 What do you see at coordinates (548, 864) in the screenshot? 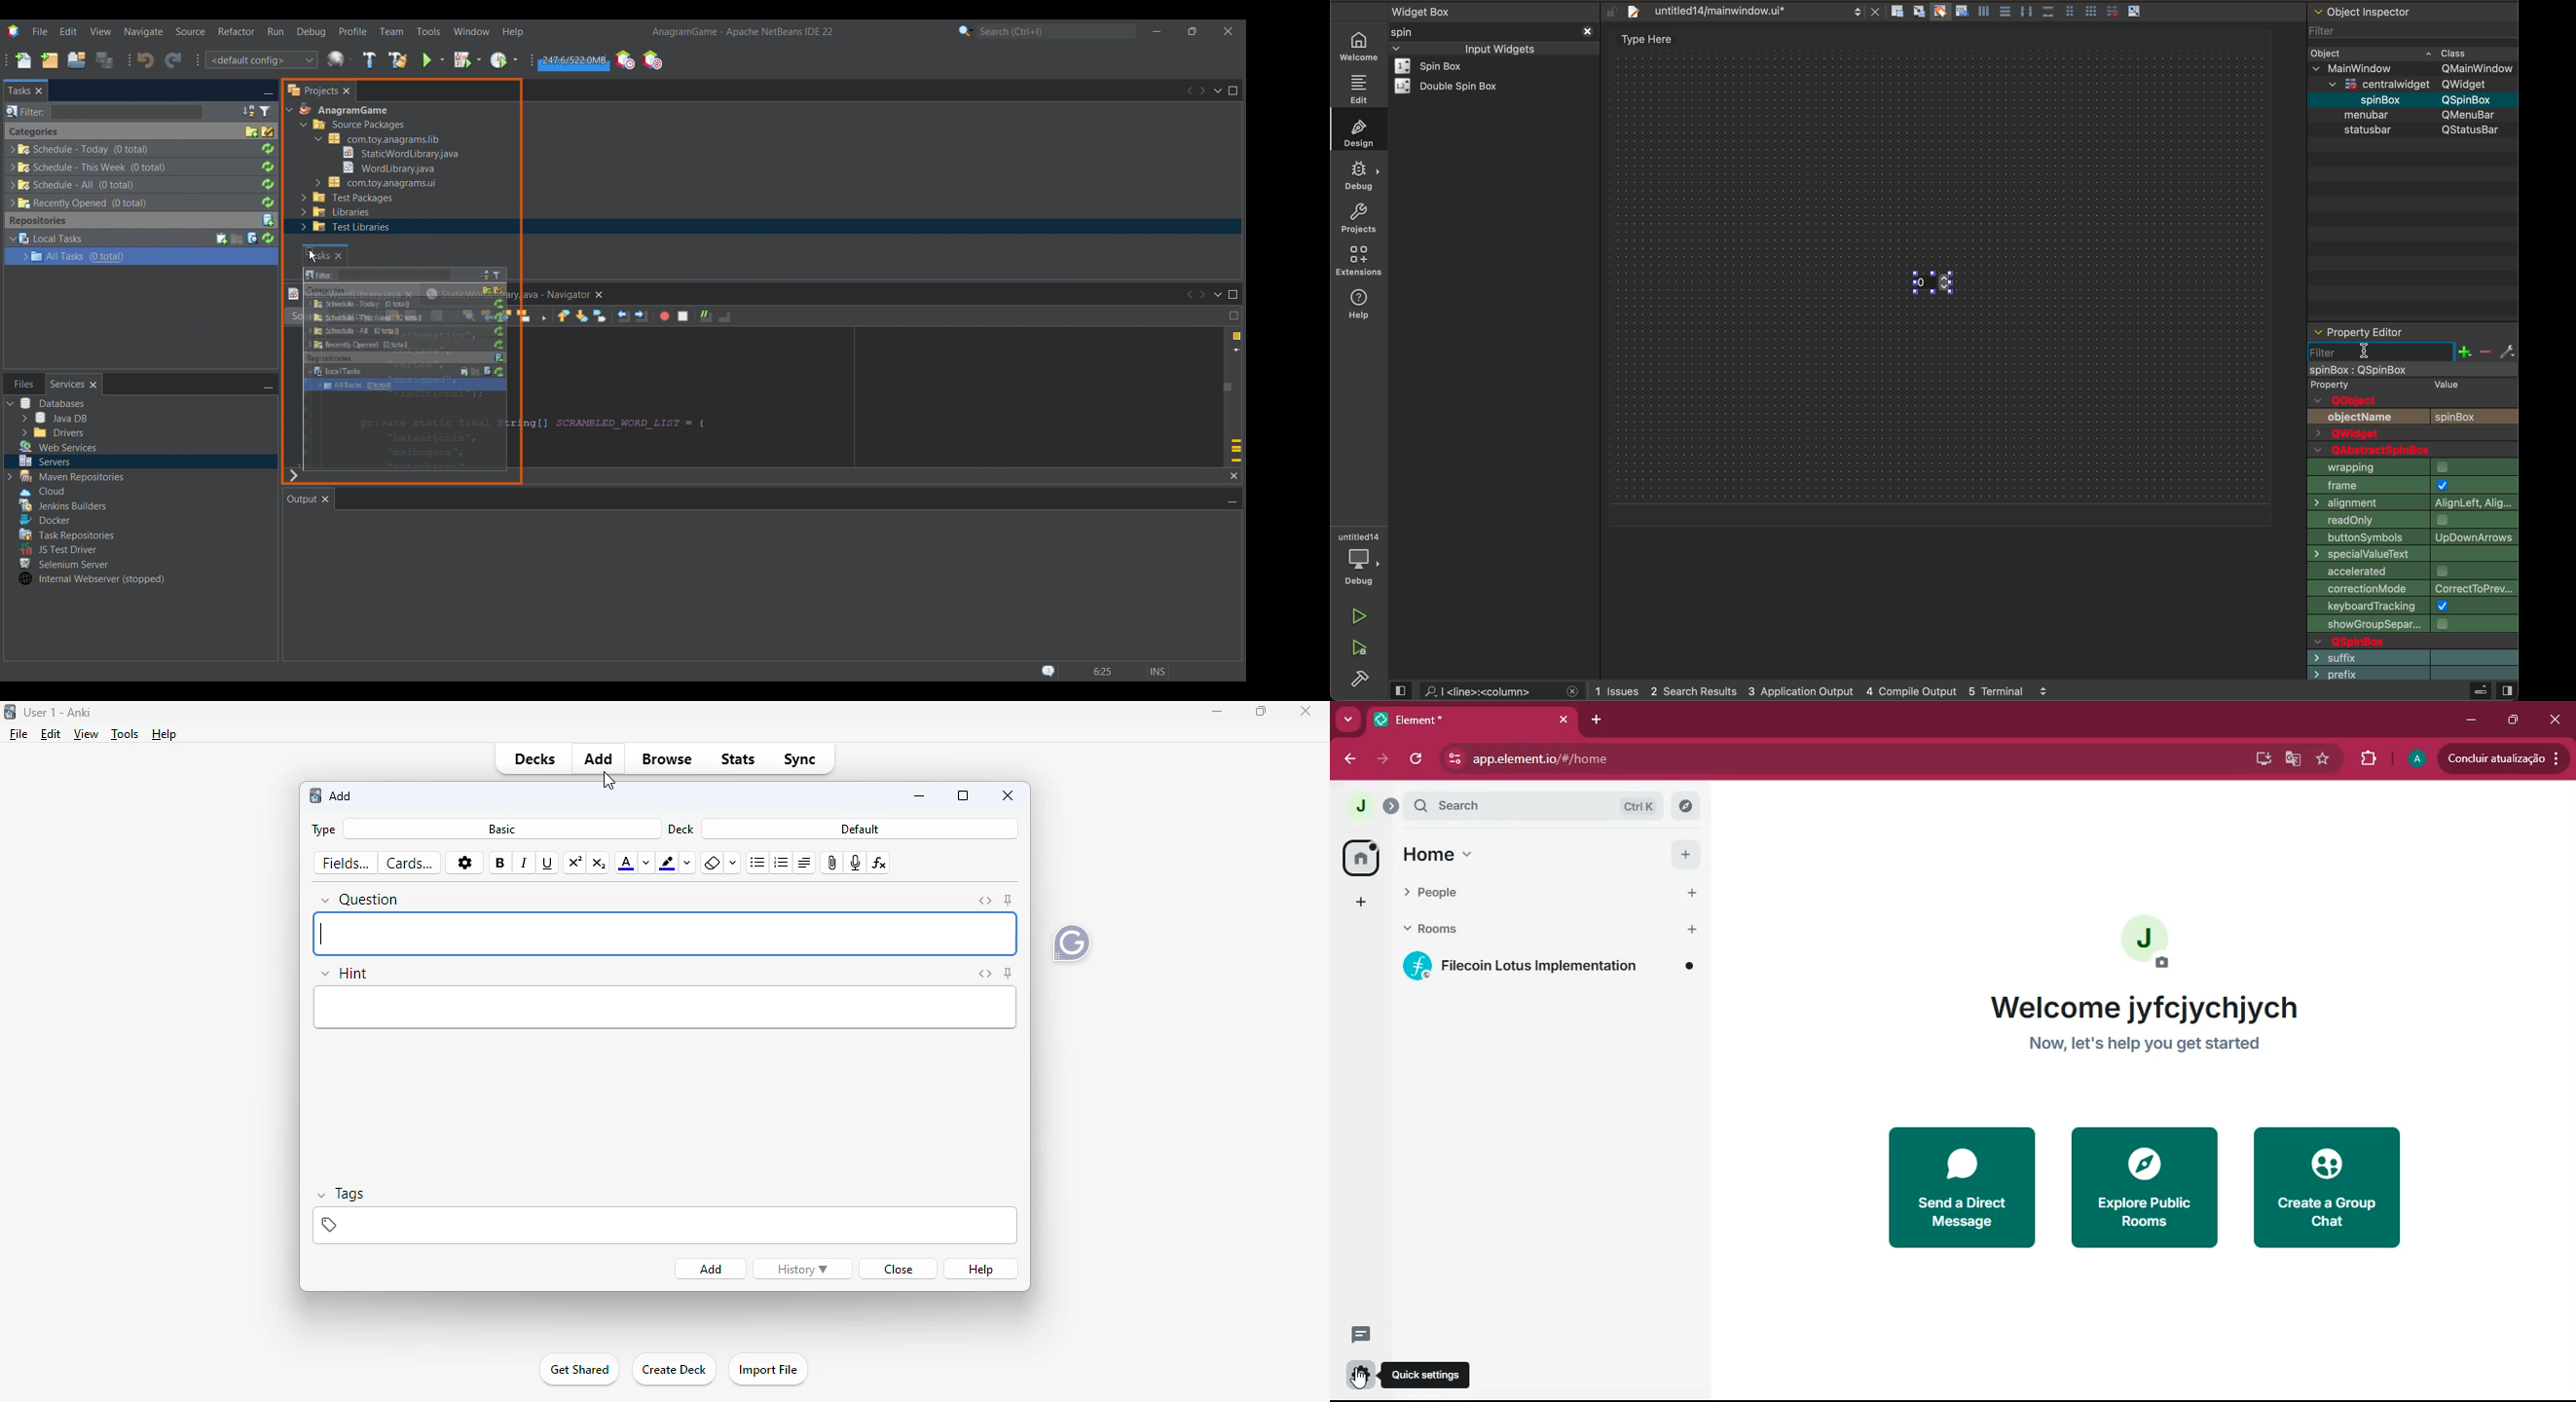
I see `underline` at bounding box center [548, 864].